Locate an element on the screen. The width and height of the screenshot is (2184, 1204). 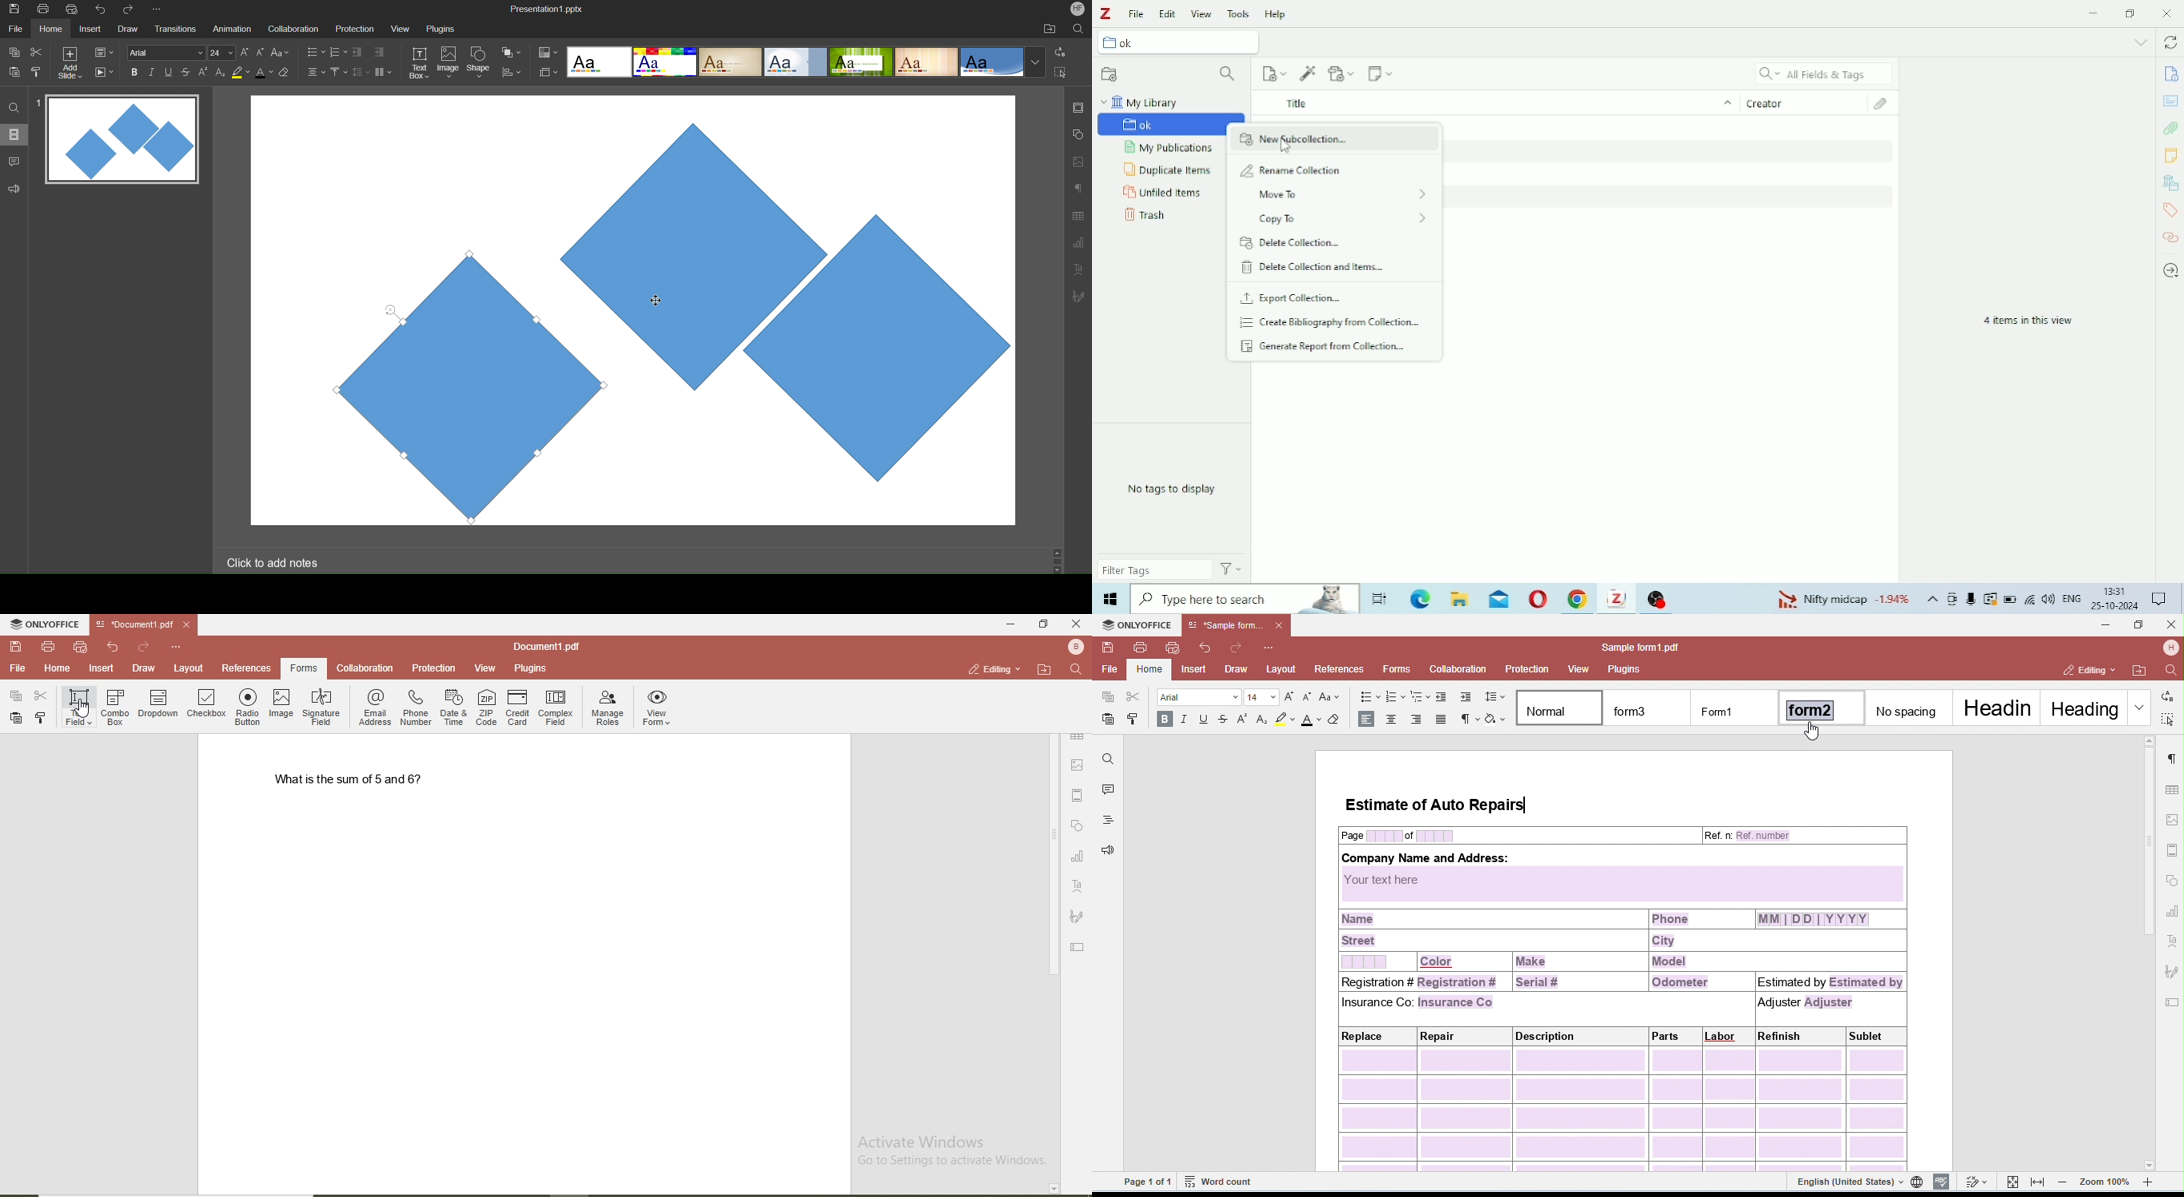
New Item is located at coordinates (1275, 74).